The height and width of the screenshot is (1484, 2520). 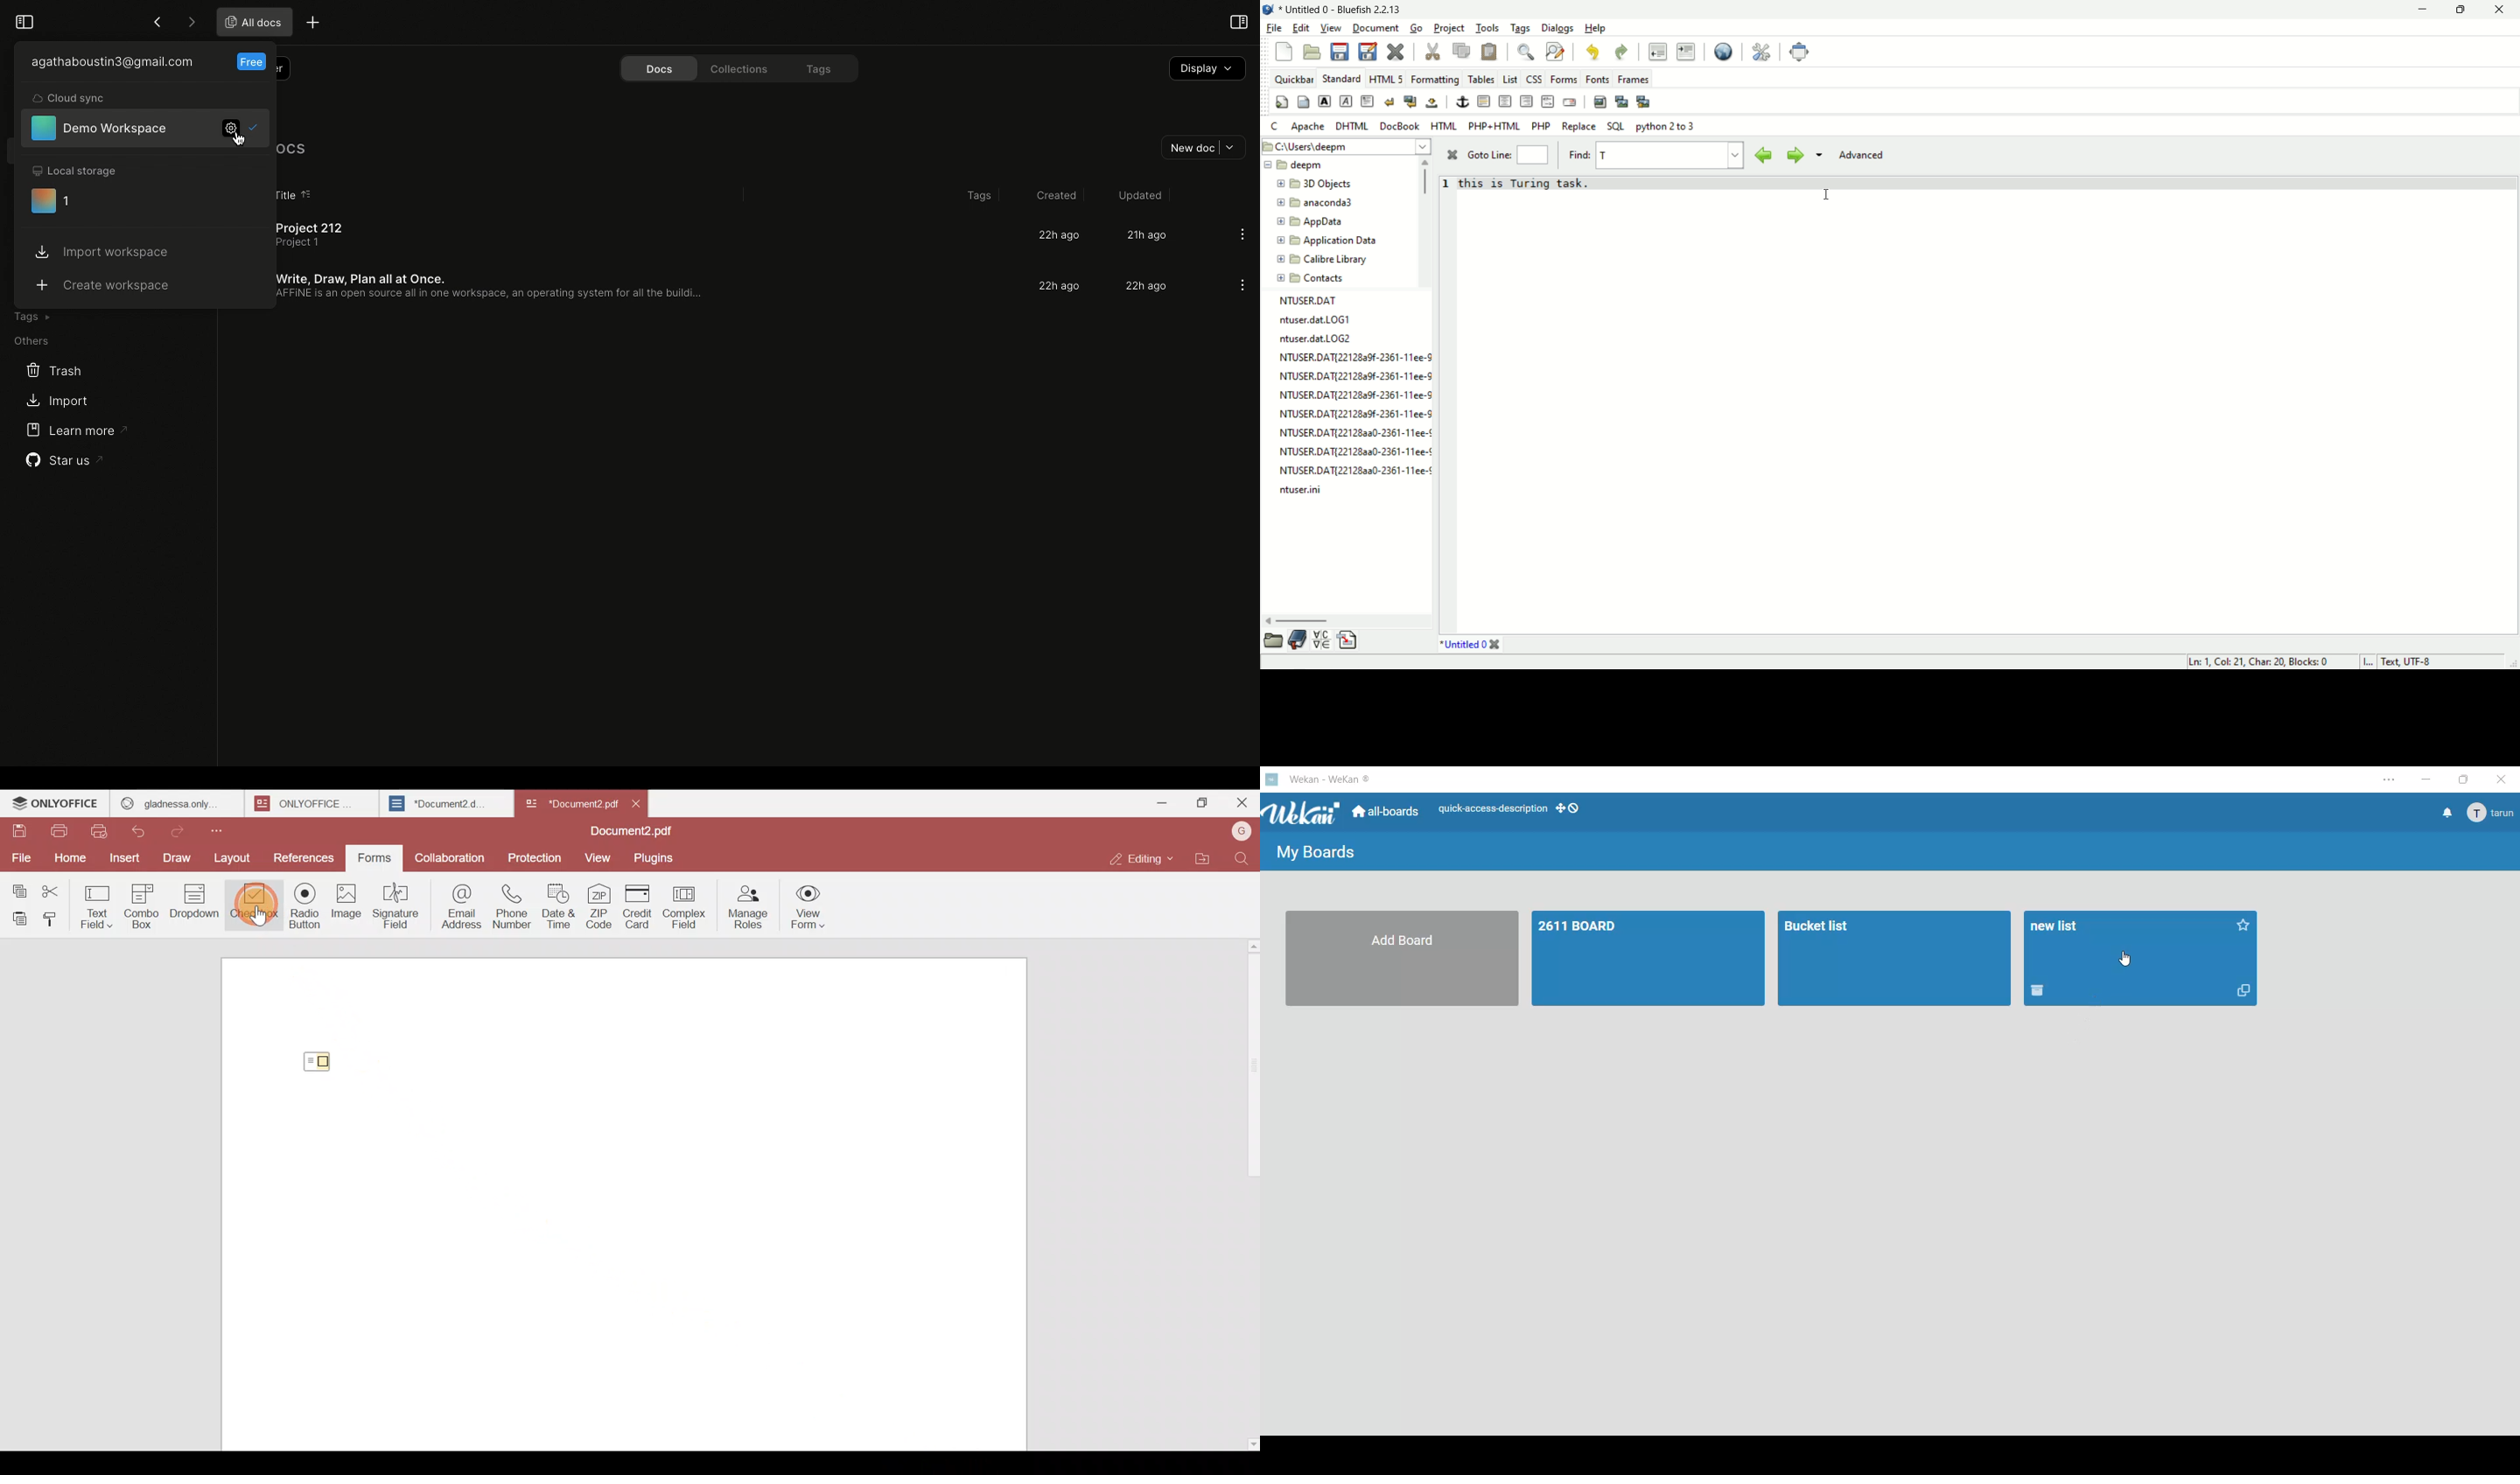 I want to click on Document2.pdf, so click(x=627, y=833).